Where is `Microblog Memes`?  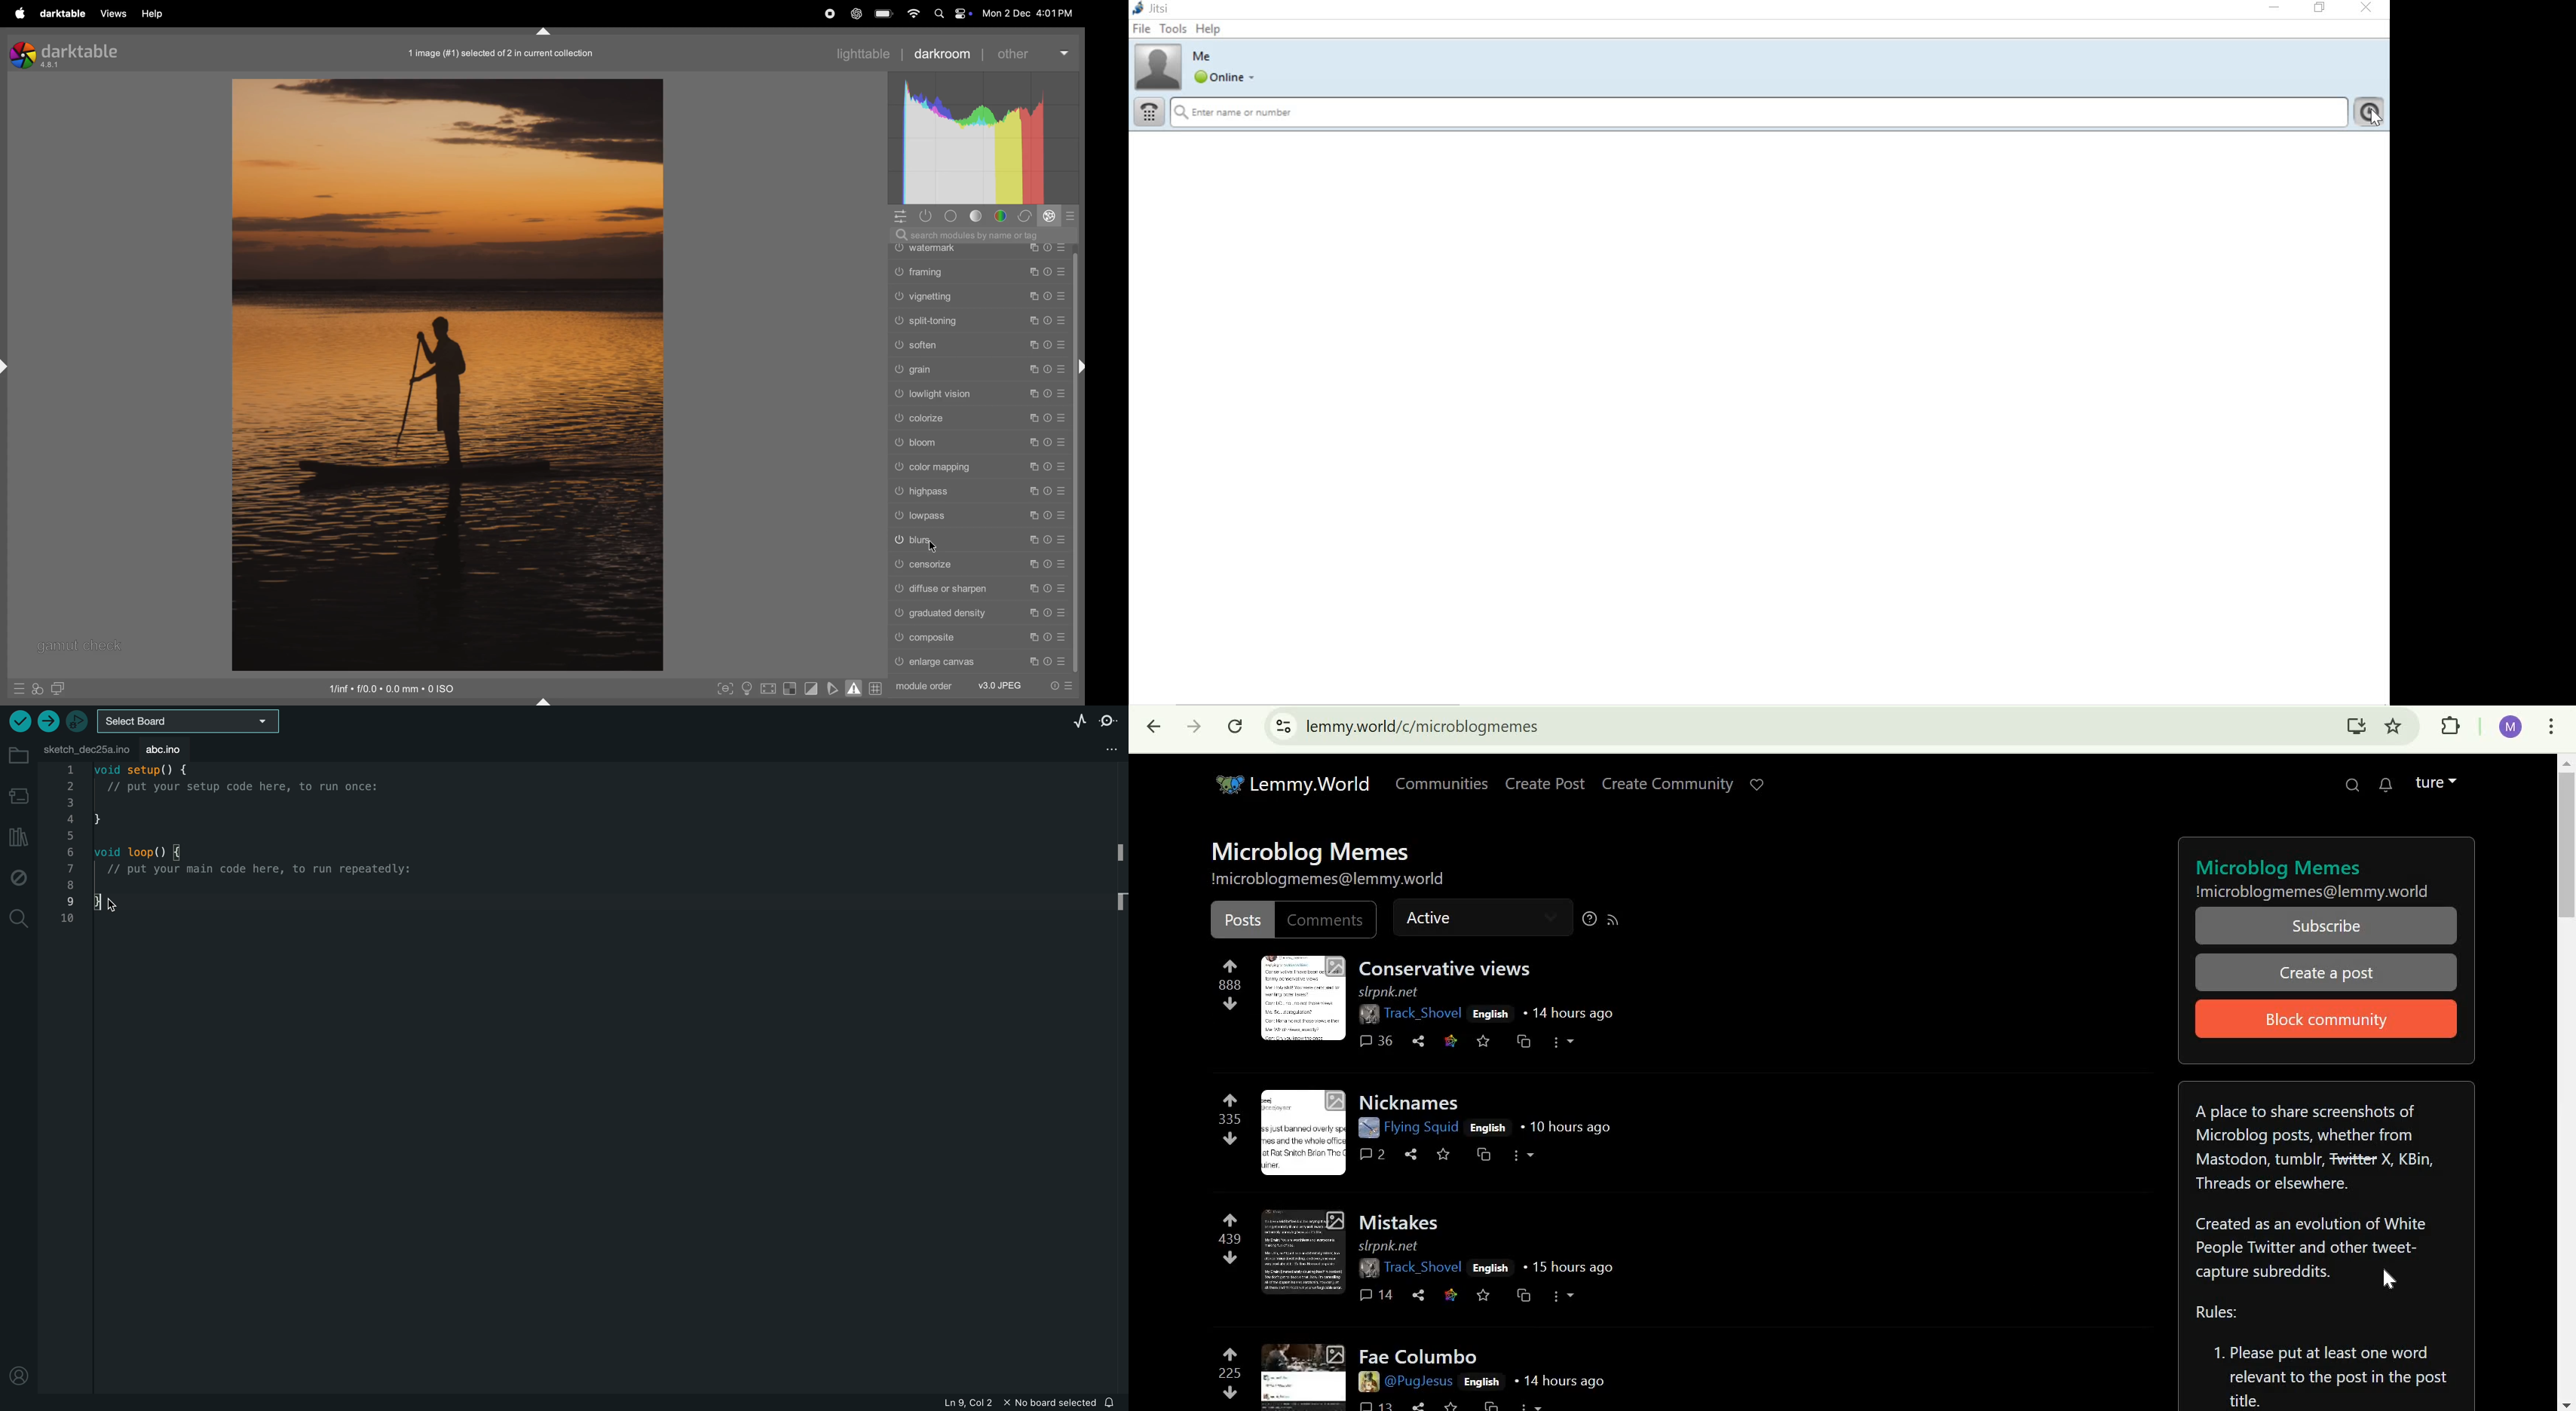 Microblog Memes is located at coordinates (1313, 851).